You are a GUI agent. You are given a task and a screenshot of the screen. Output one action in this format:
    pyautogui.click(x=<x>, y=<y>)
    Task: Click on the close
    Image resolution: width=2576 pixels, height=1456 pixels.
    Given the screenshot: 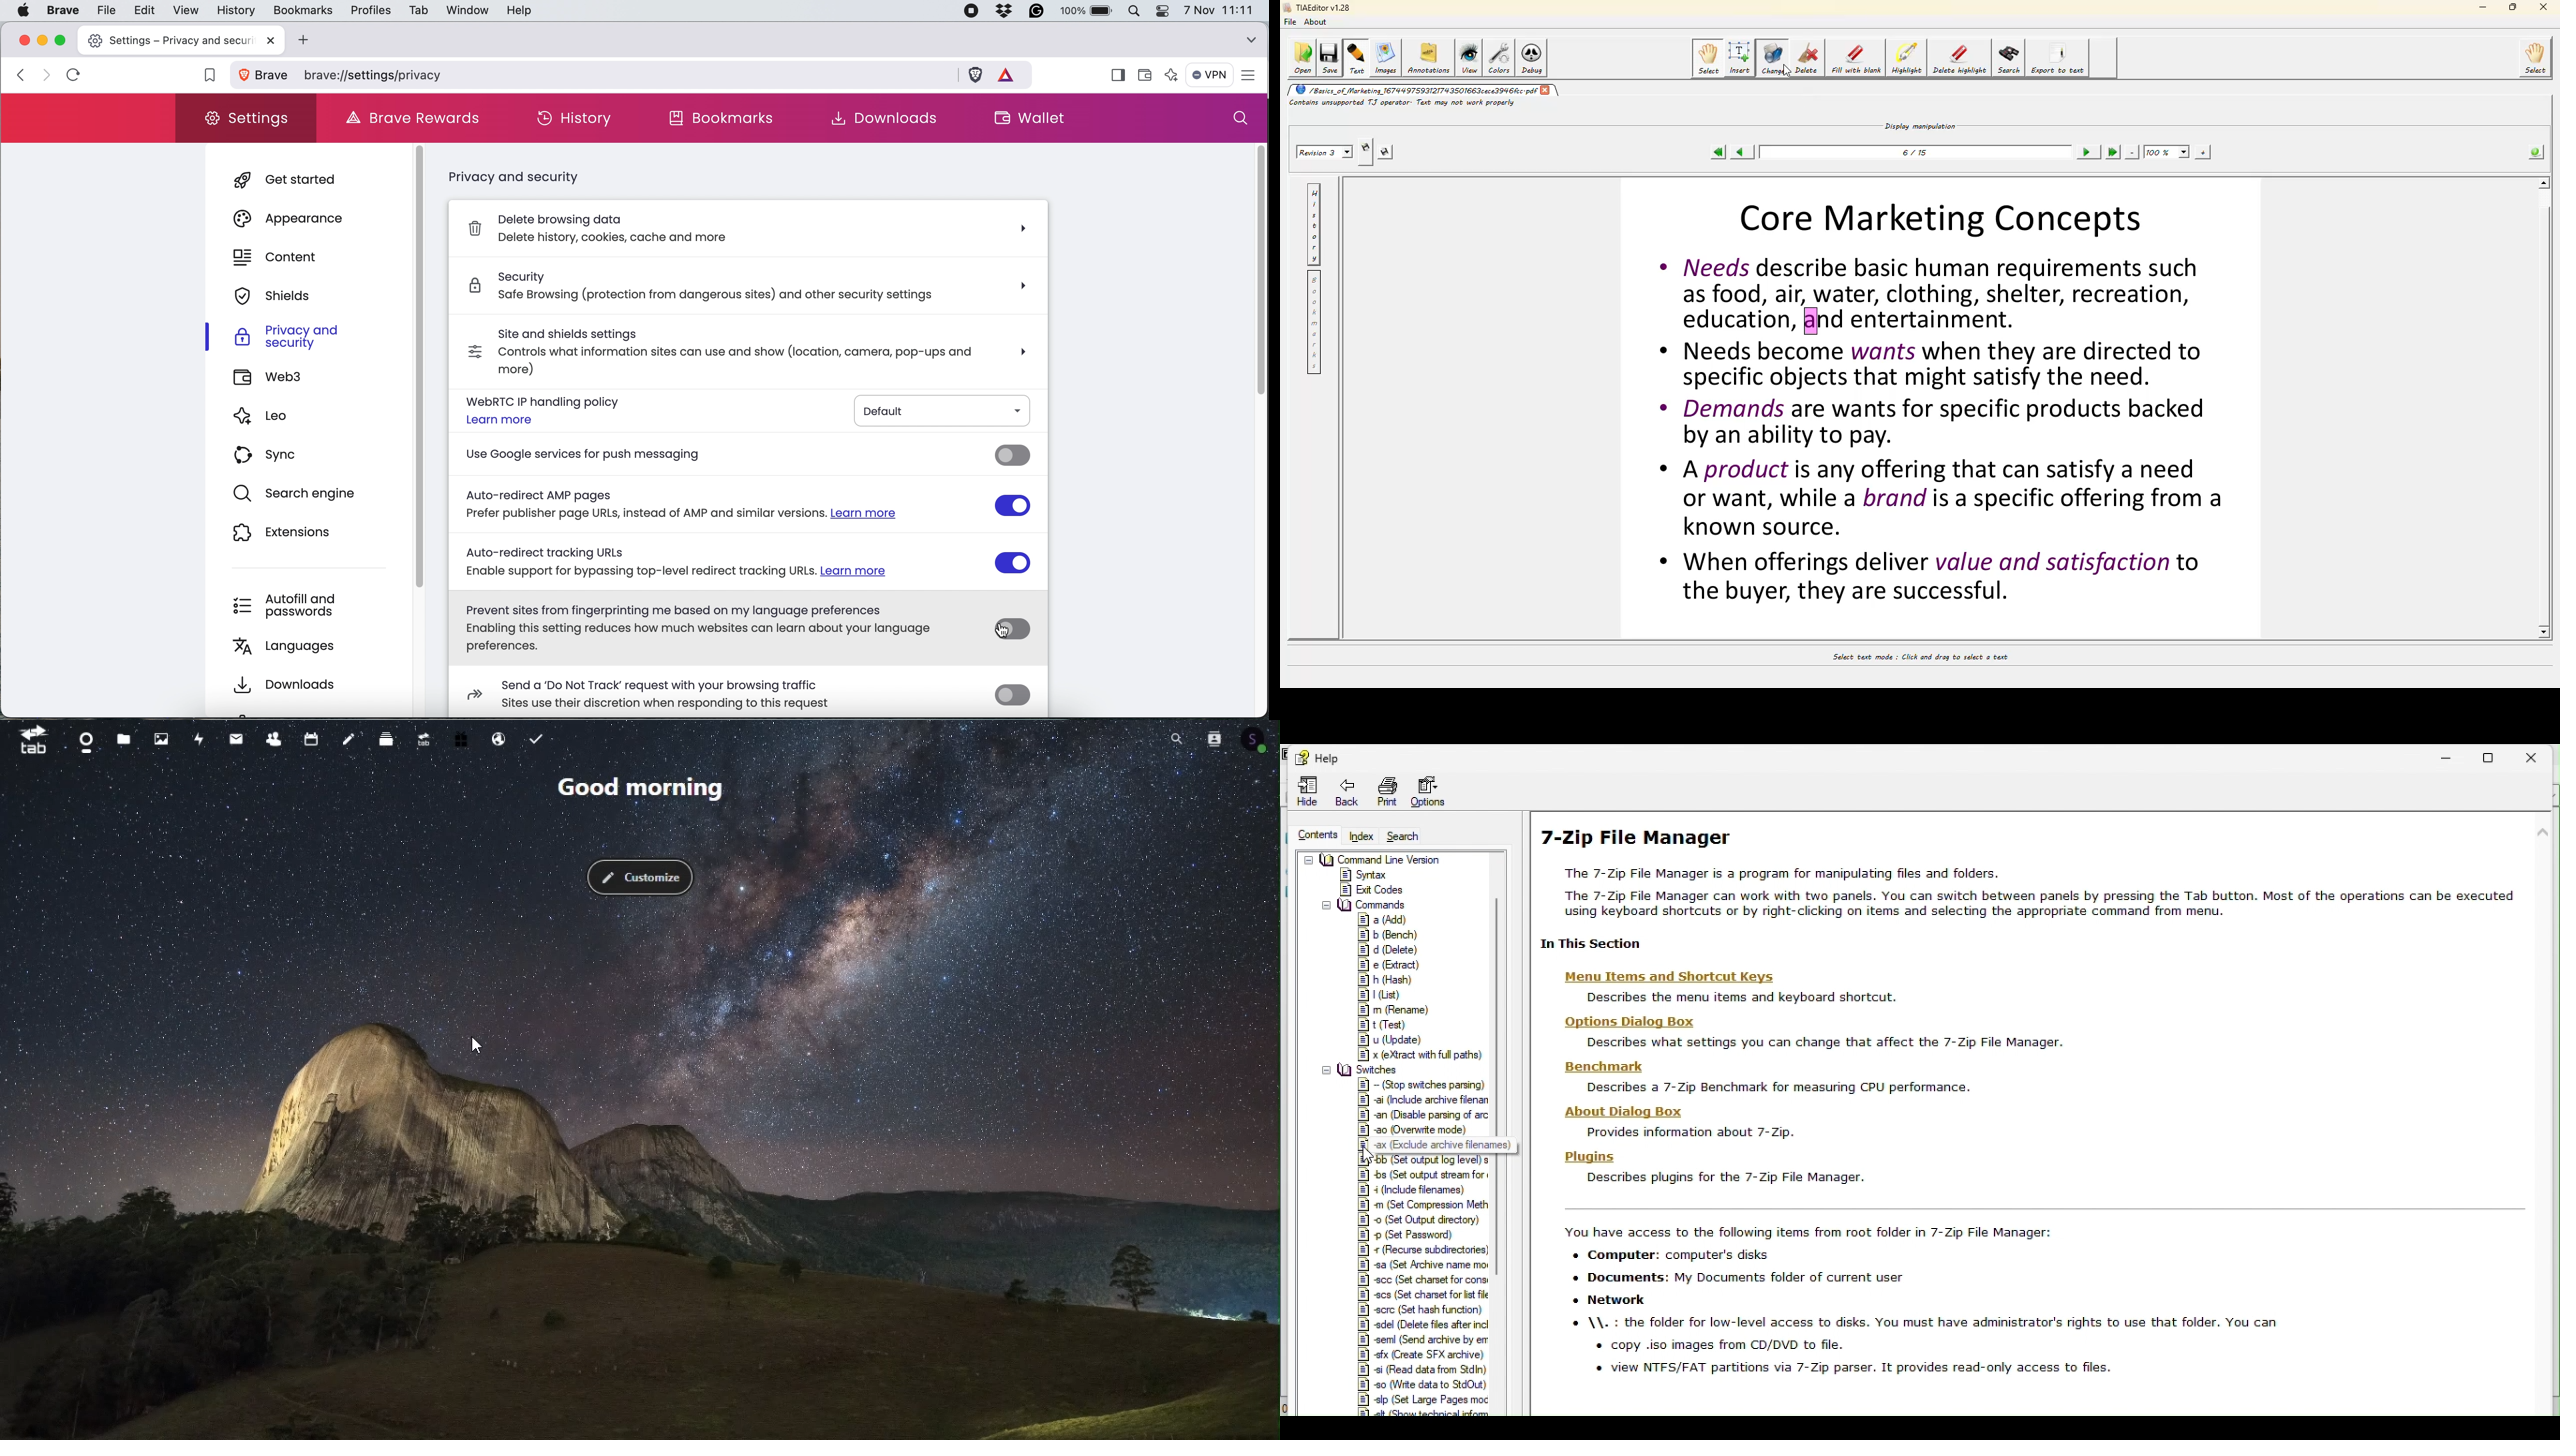 What is the action you would take?
    pyautogui.click(x=23, y=40)
    